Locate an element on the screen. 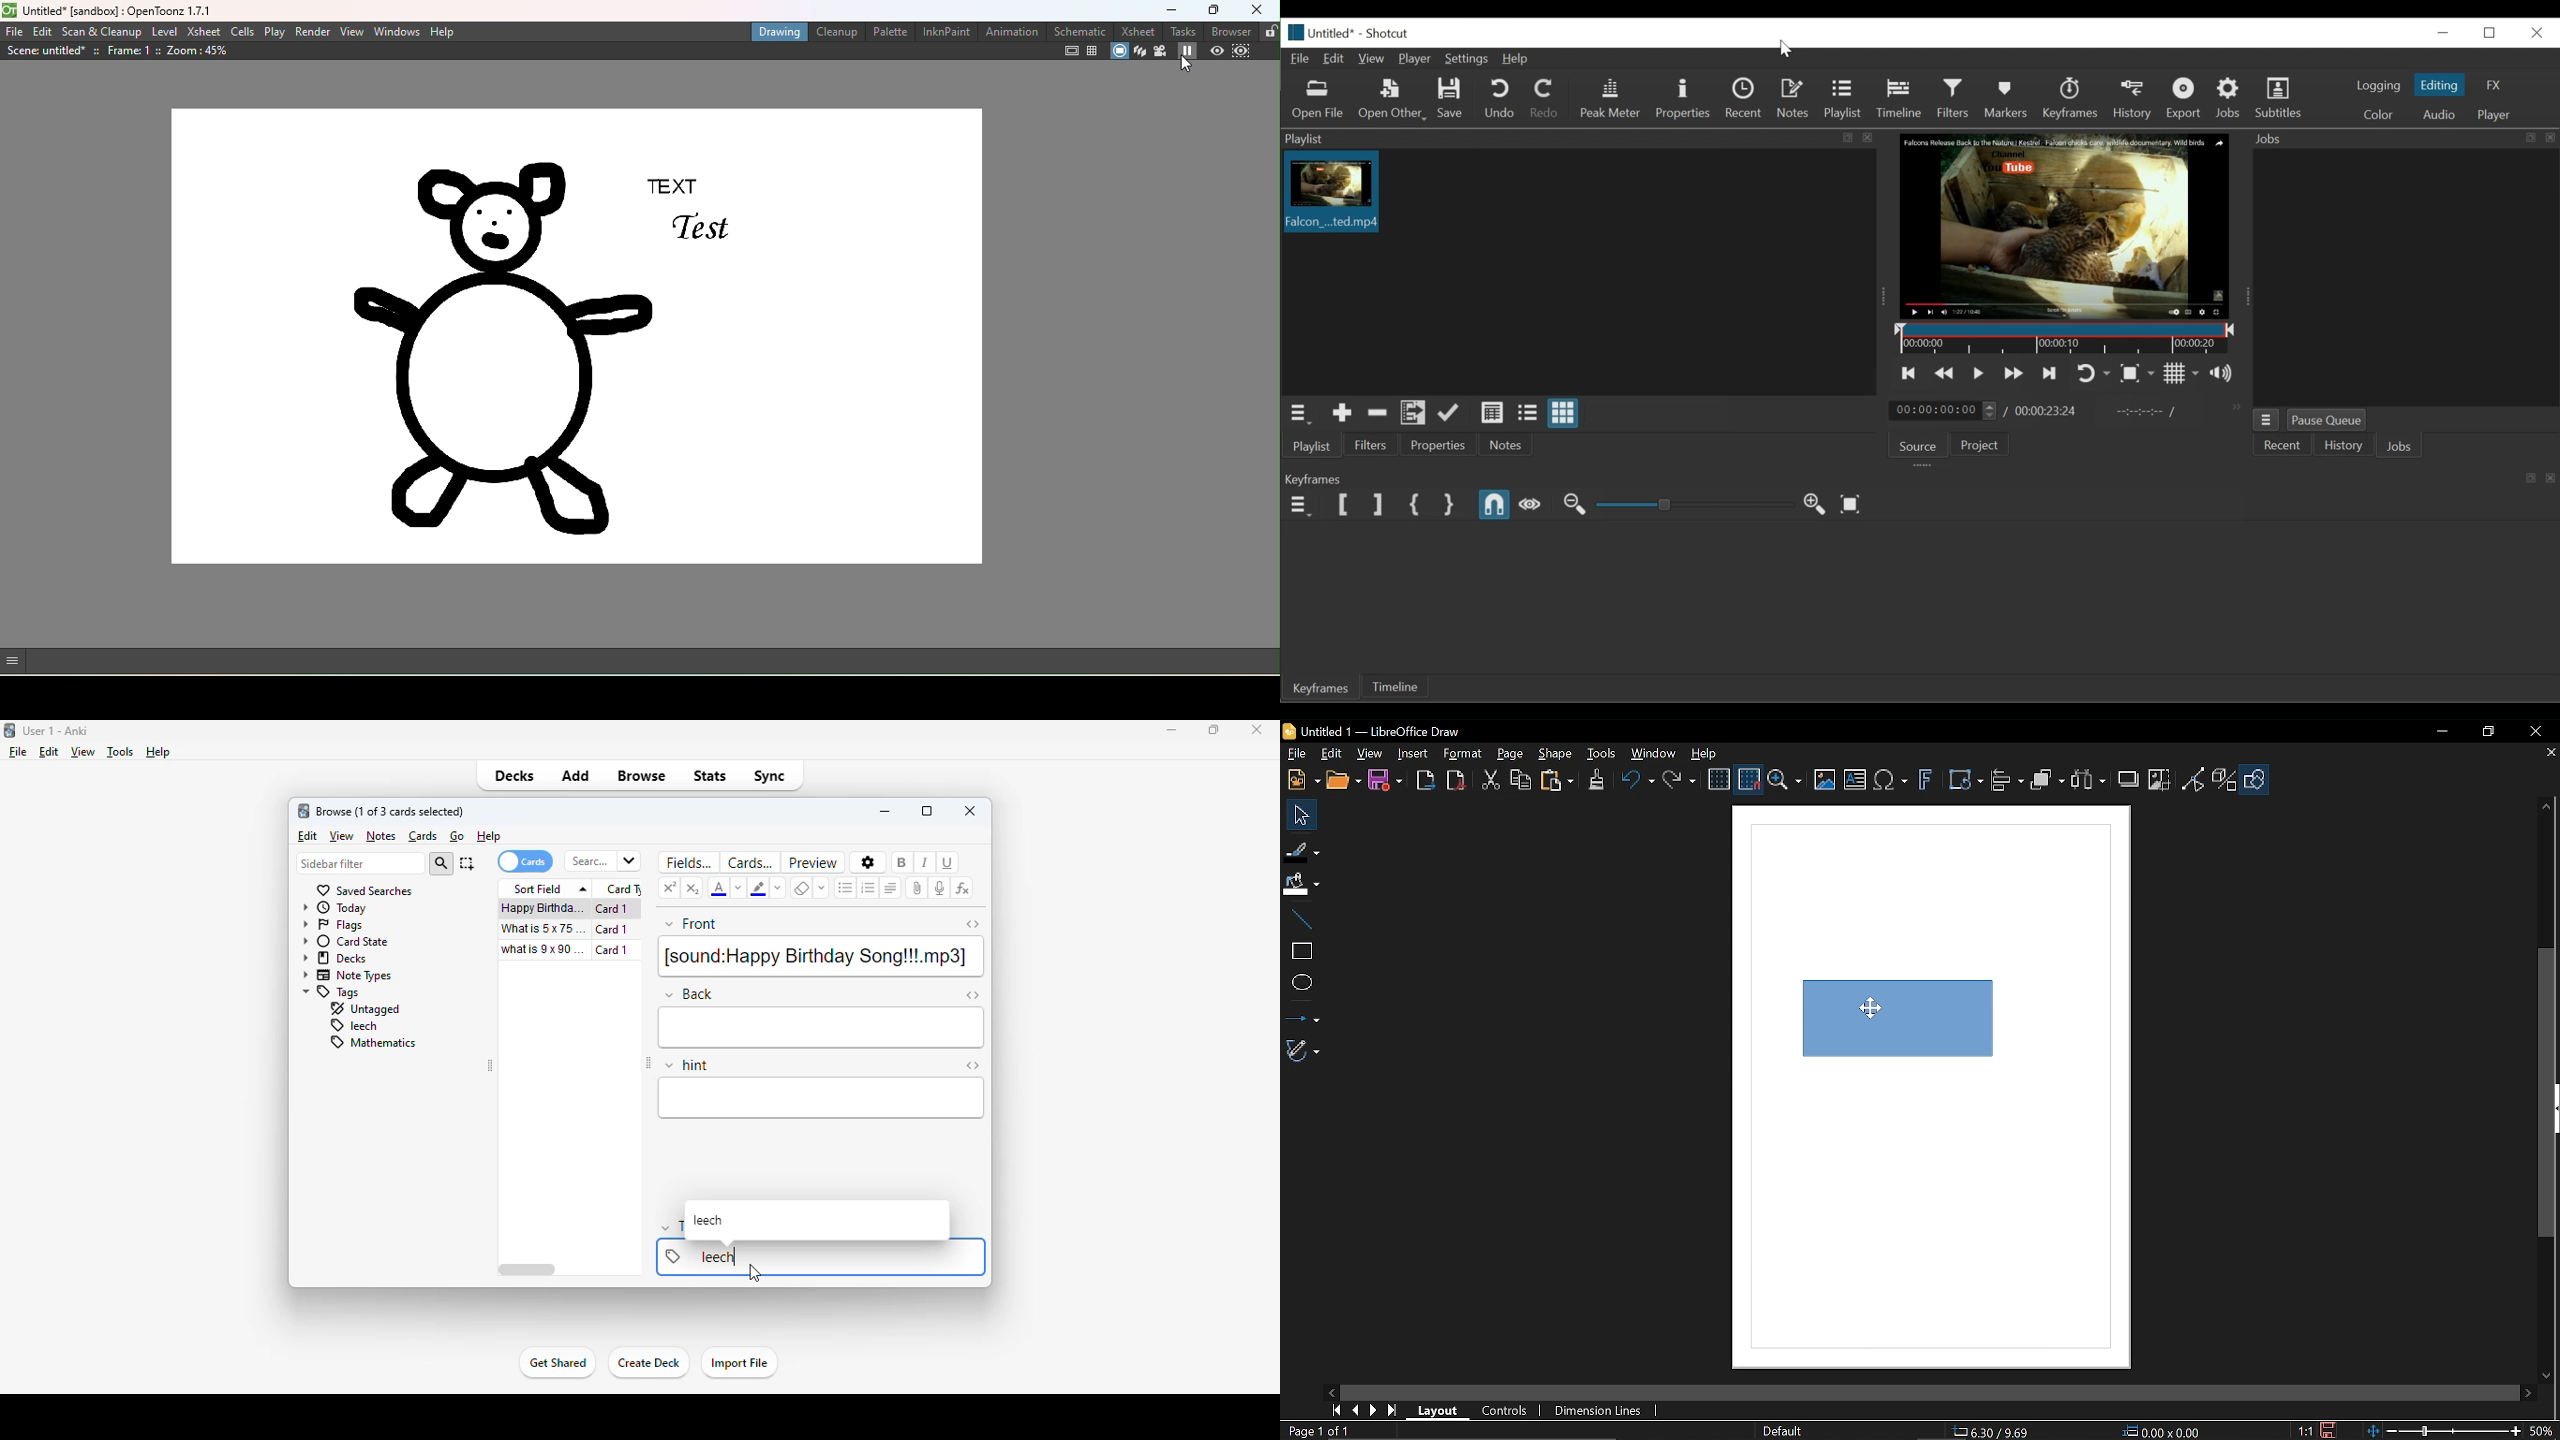 The image size is (2576, 1456). search is located at coordinates (602, 861).